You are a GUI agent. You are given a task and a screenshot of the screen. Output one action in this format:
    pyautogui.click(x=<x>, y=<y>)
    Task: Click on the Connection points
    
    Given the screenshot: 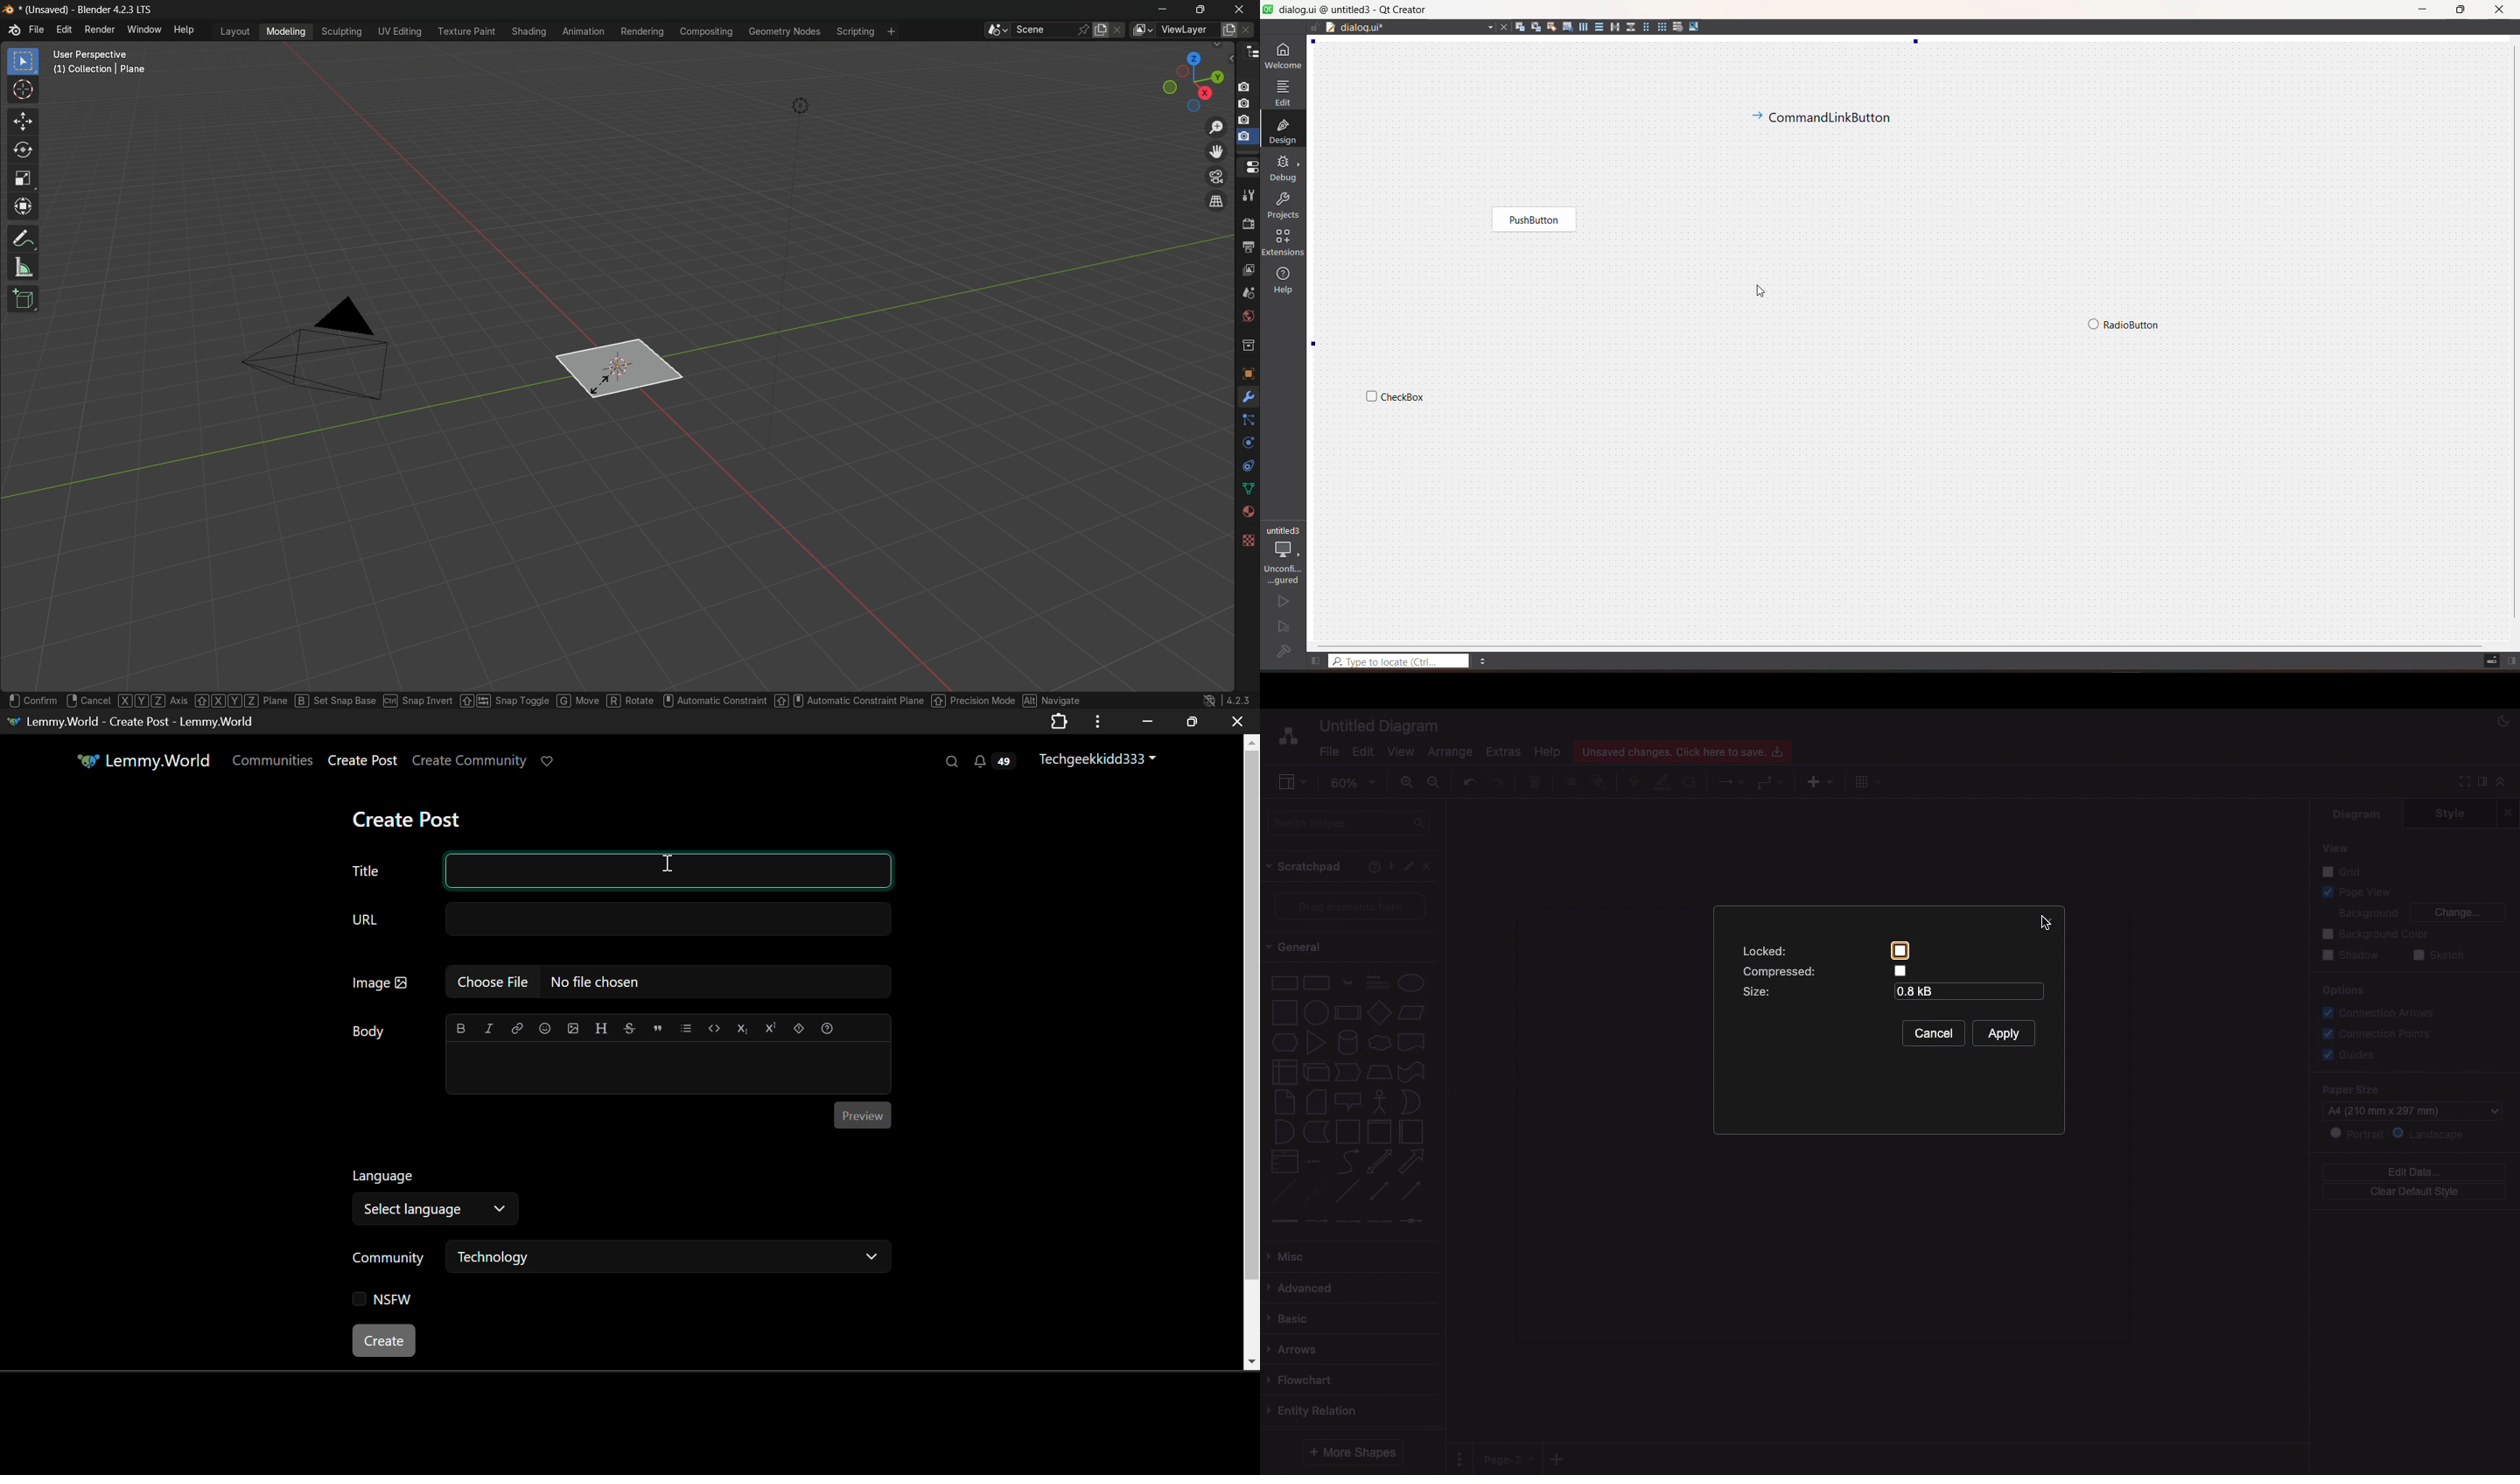 What is the action you would take?
    pyautogui.click(x=2375, y=1033)
    